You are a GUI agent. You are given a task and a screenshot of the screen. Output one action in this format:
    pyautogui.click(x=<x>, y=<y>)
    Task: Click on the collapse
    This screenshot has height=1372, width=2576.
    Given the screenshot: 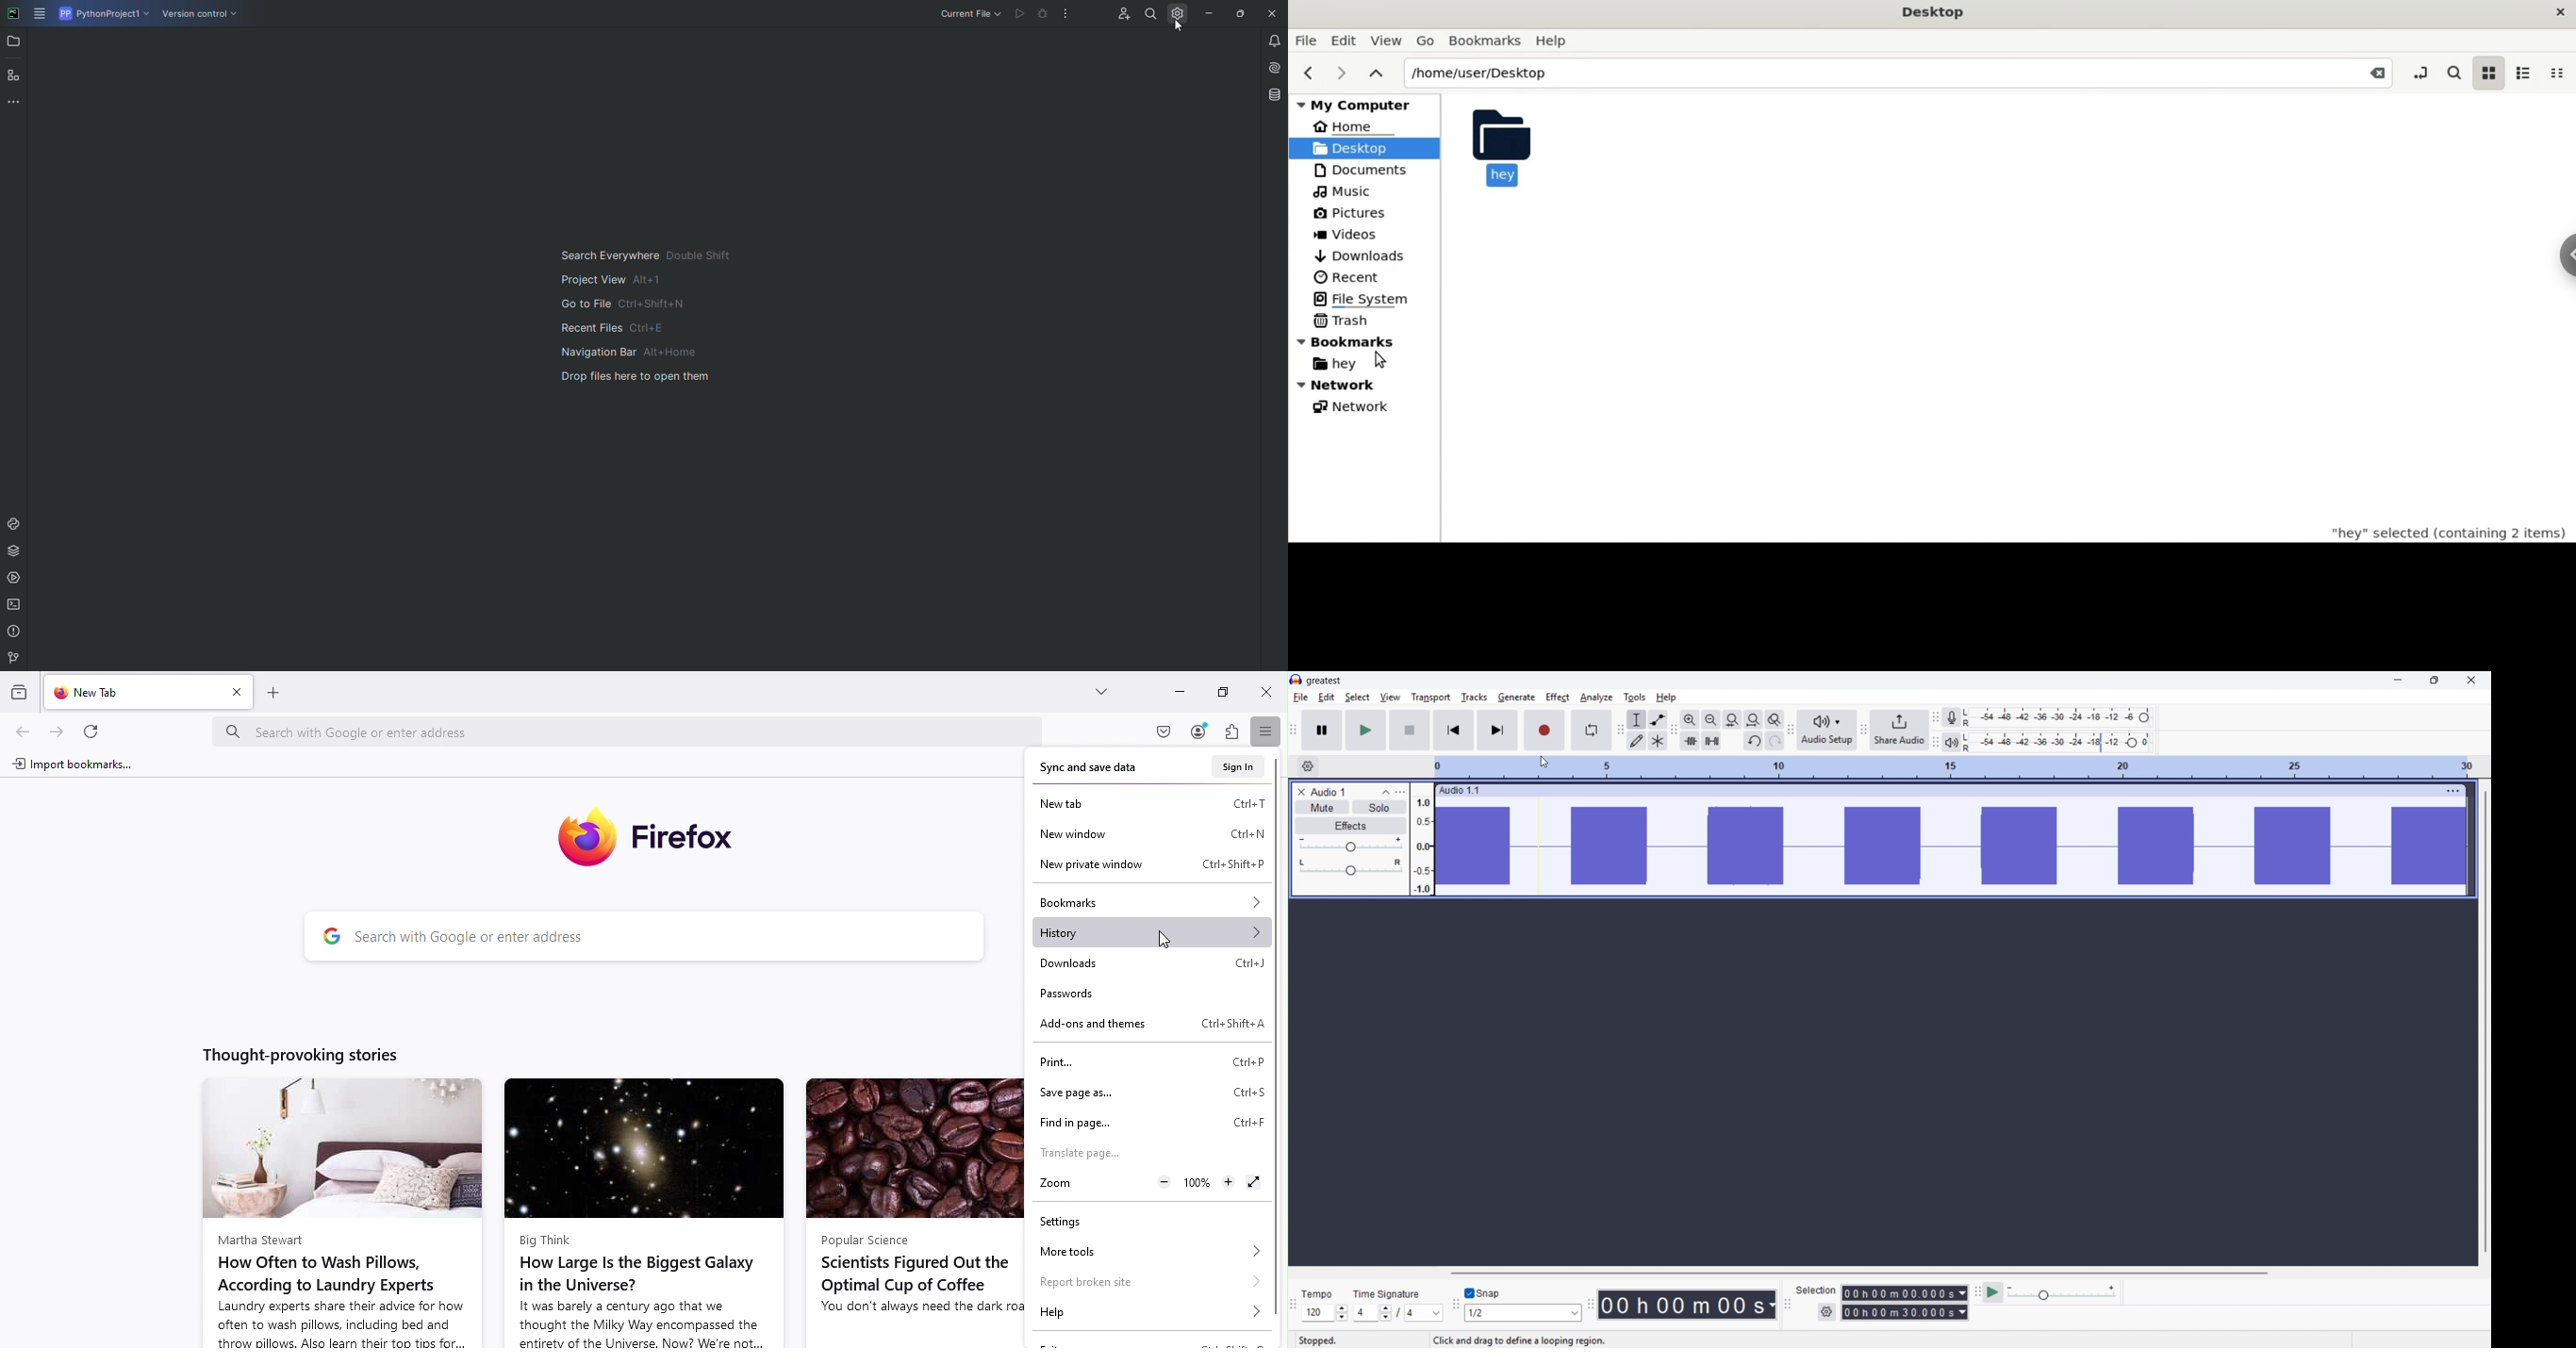 What is the action you would take?
    pyautogui.click(x=1385, y=791)
    